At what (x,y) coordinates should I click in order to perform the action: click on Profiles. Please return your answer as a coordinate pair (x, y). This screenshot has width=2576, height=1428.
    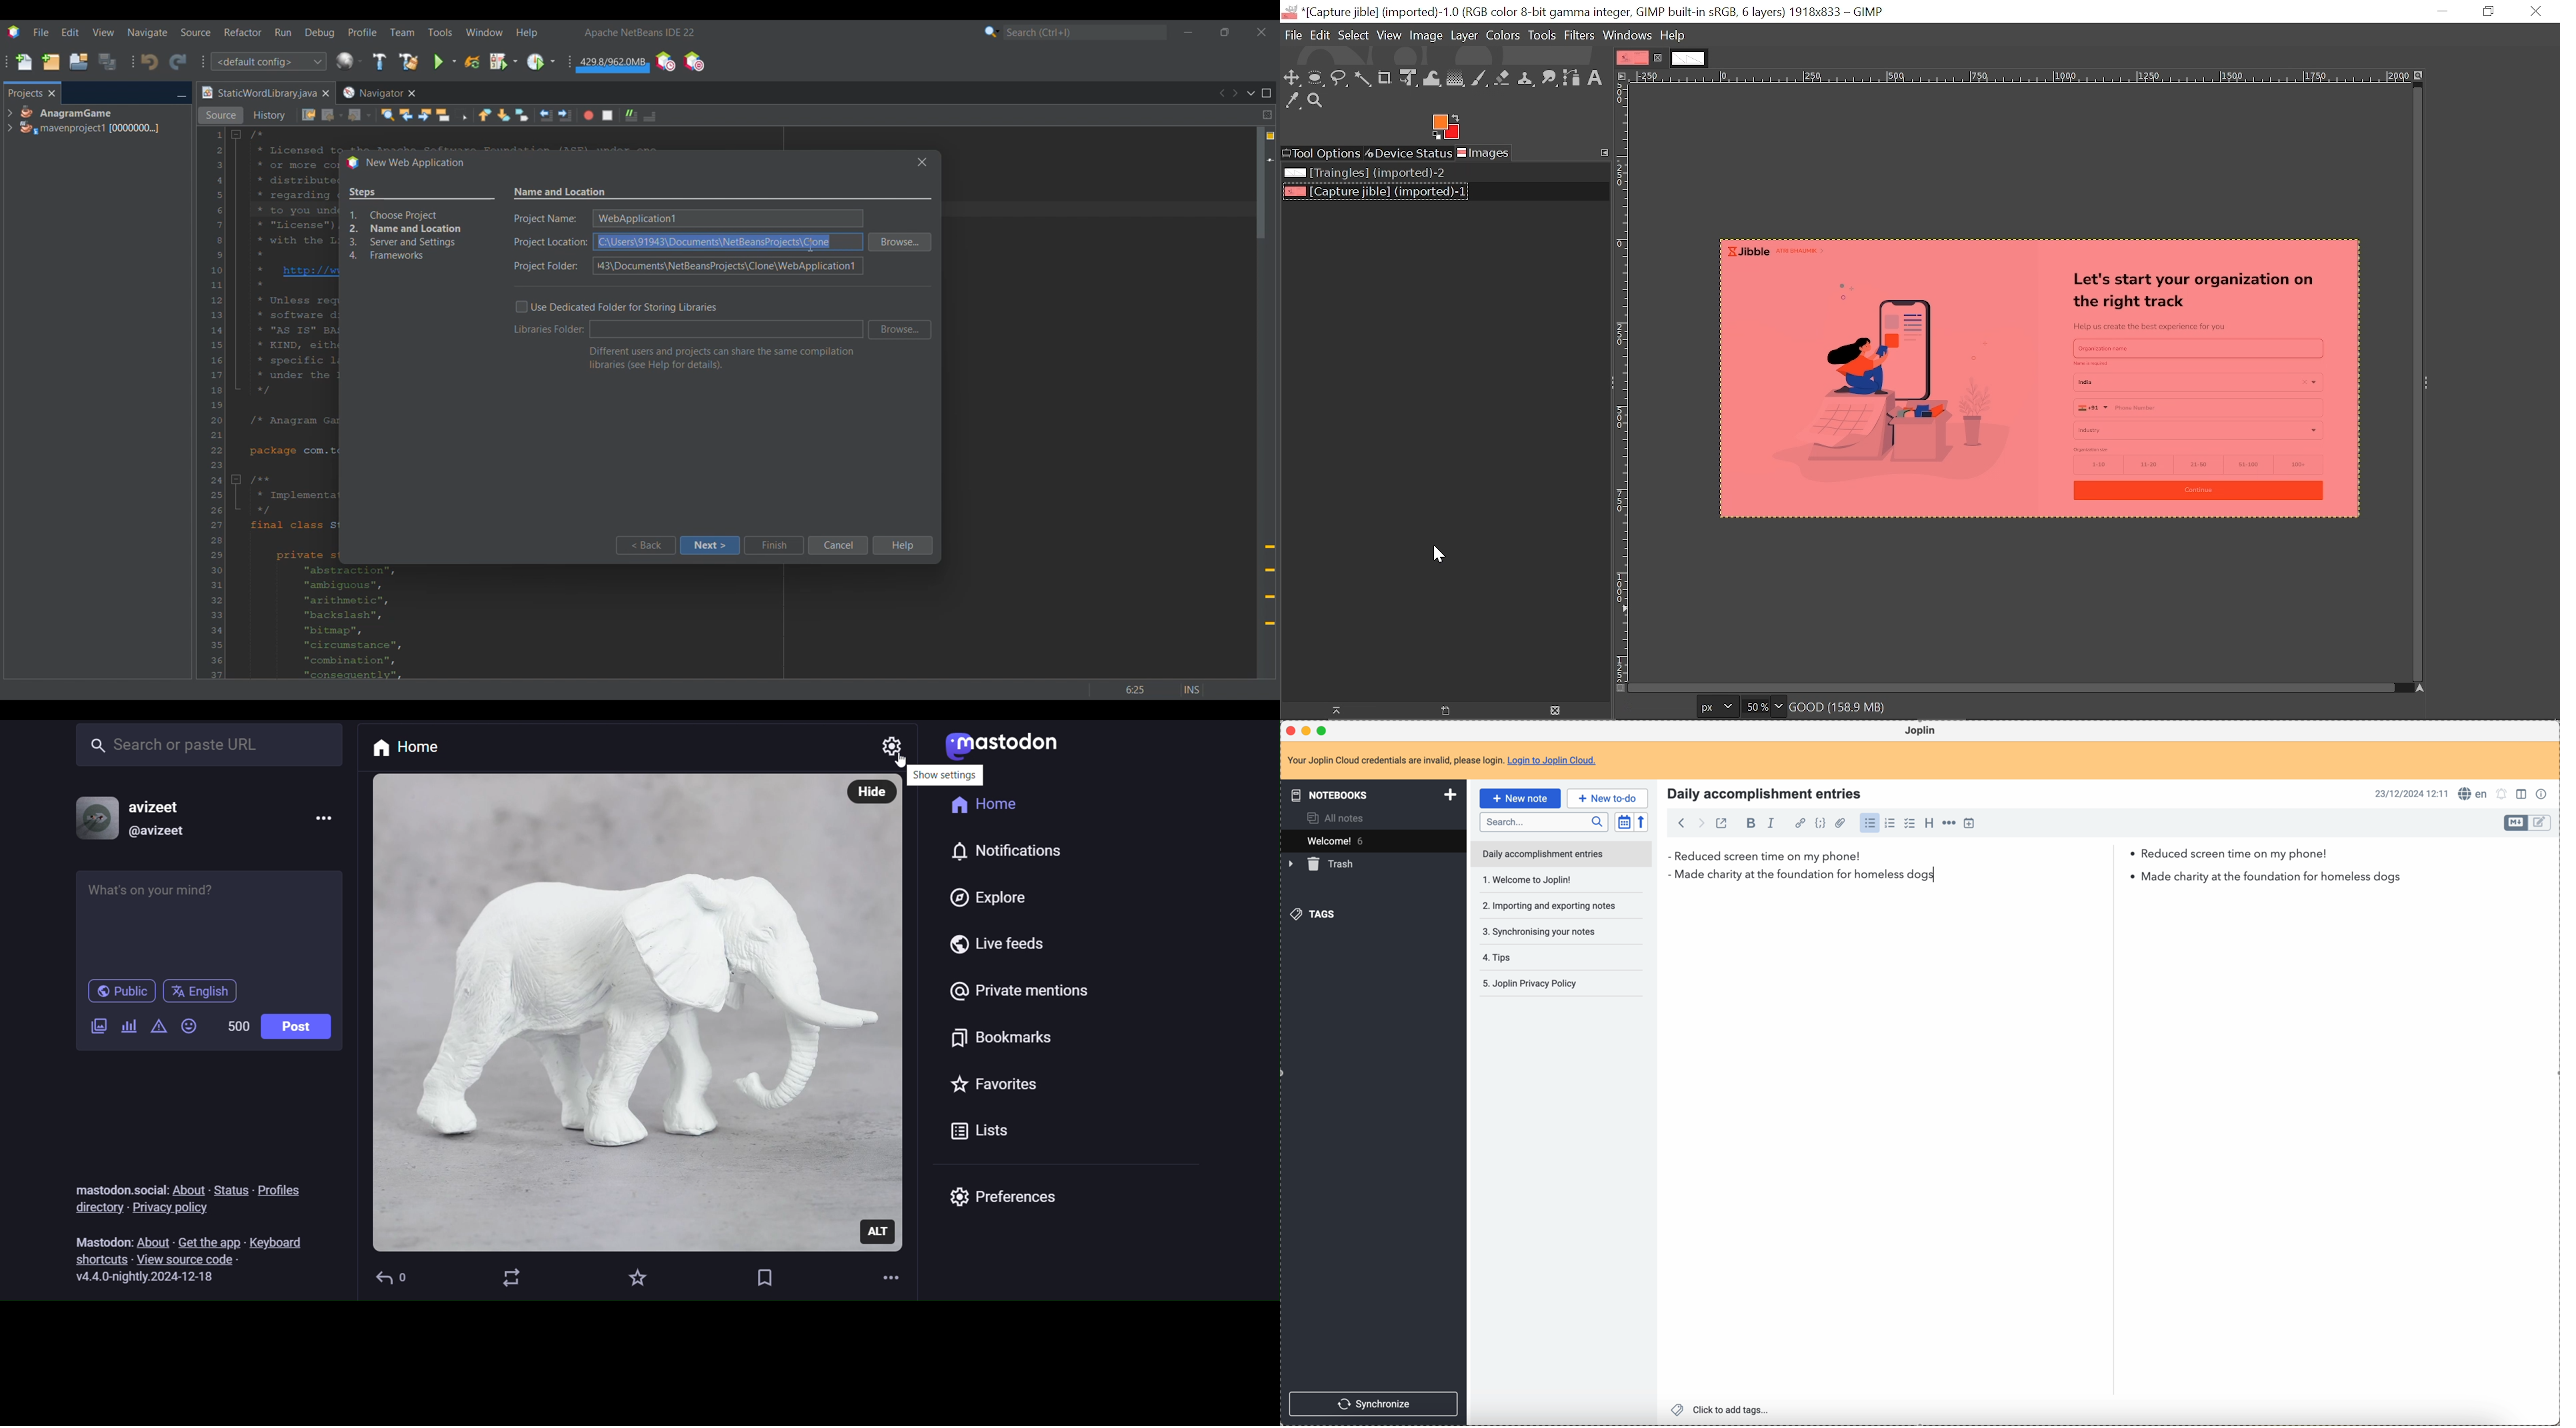
    Looking at the image, I should click on (281, 1191).